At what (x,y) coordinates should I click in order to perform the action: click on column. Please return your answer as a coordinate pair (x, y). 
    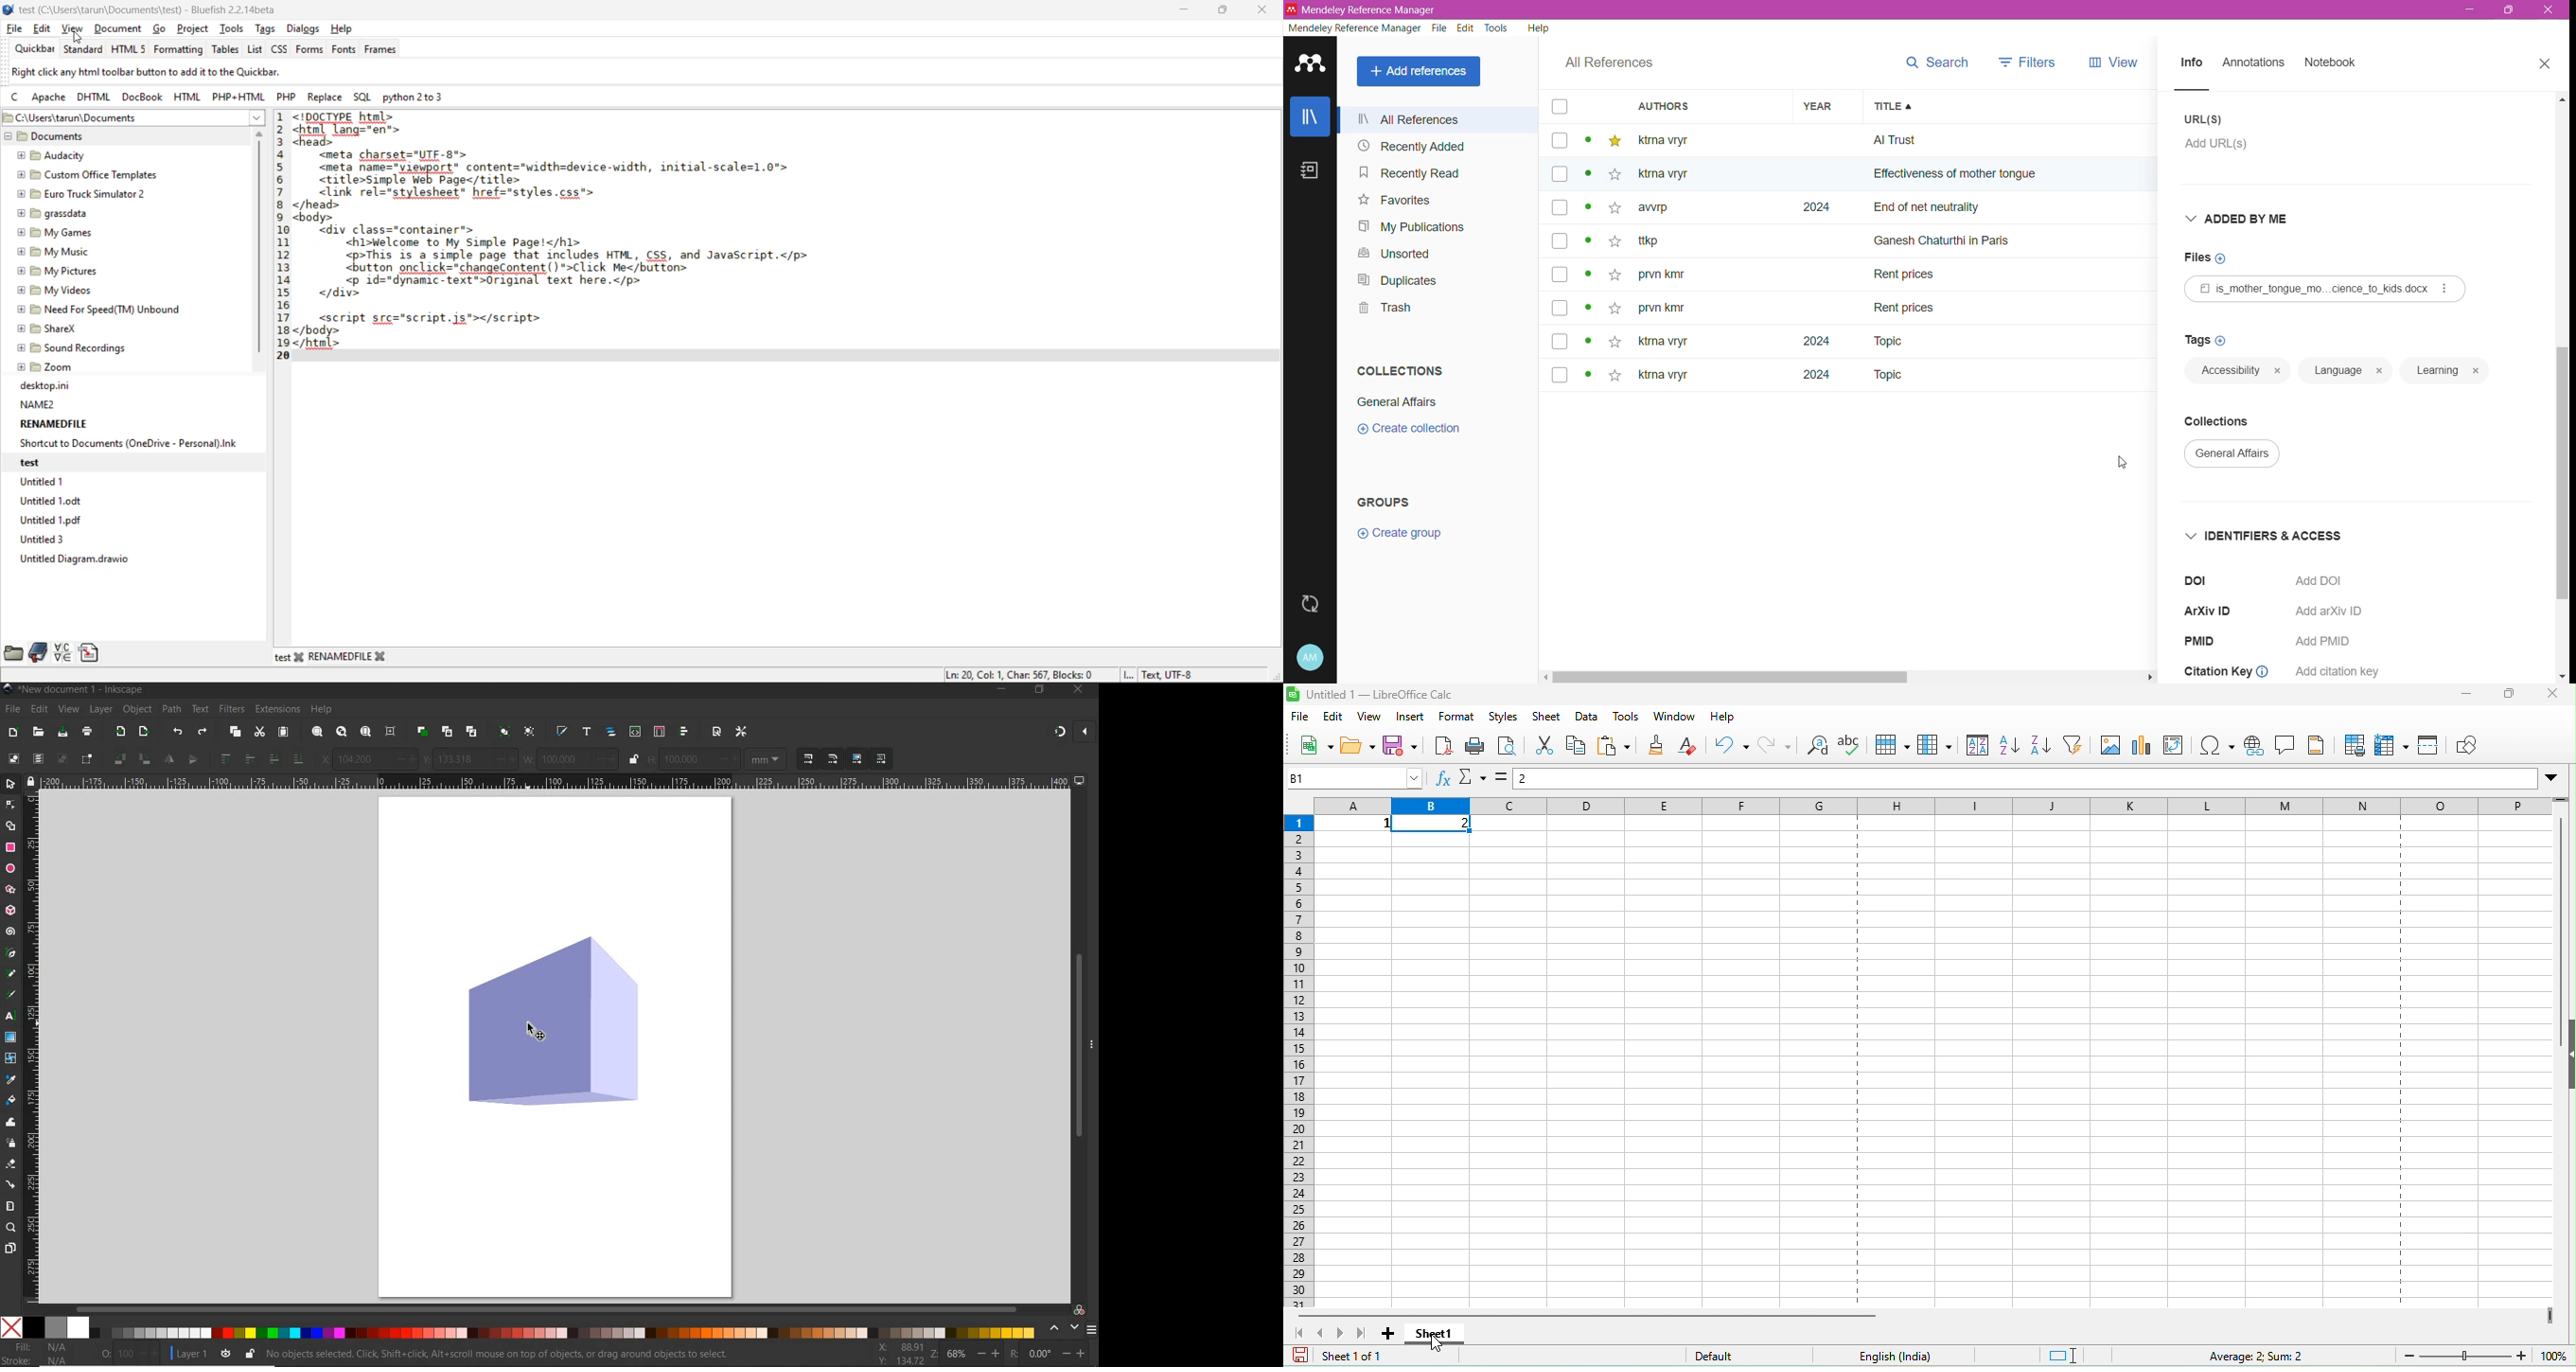
    Looking at the image, I should click on (1935, 747).